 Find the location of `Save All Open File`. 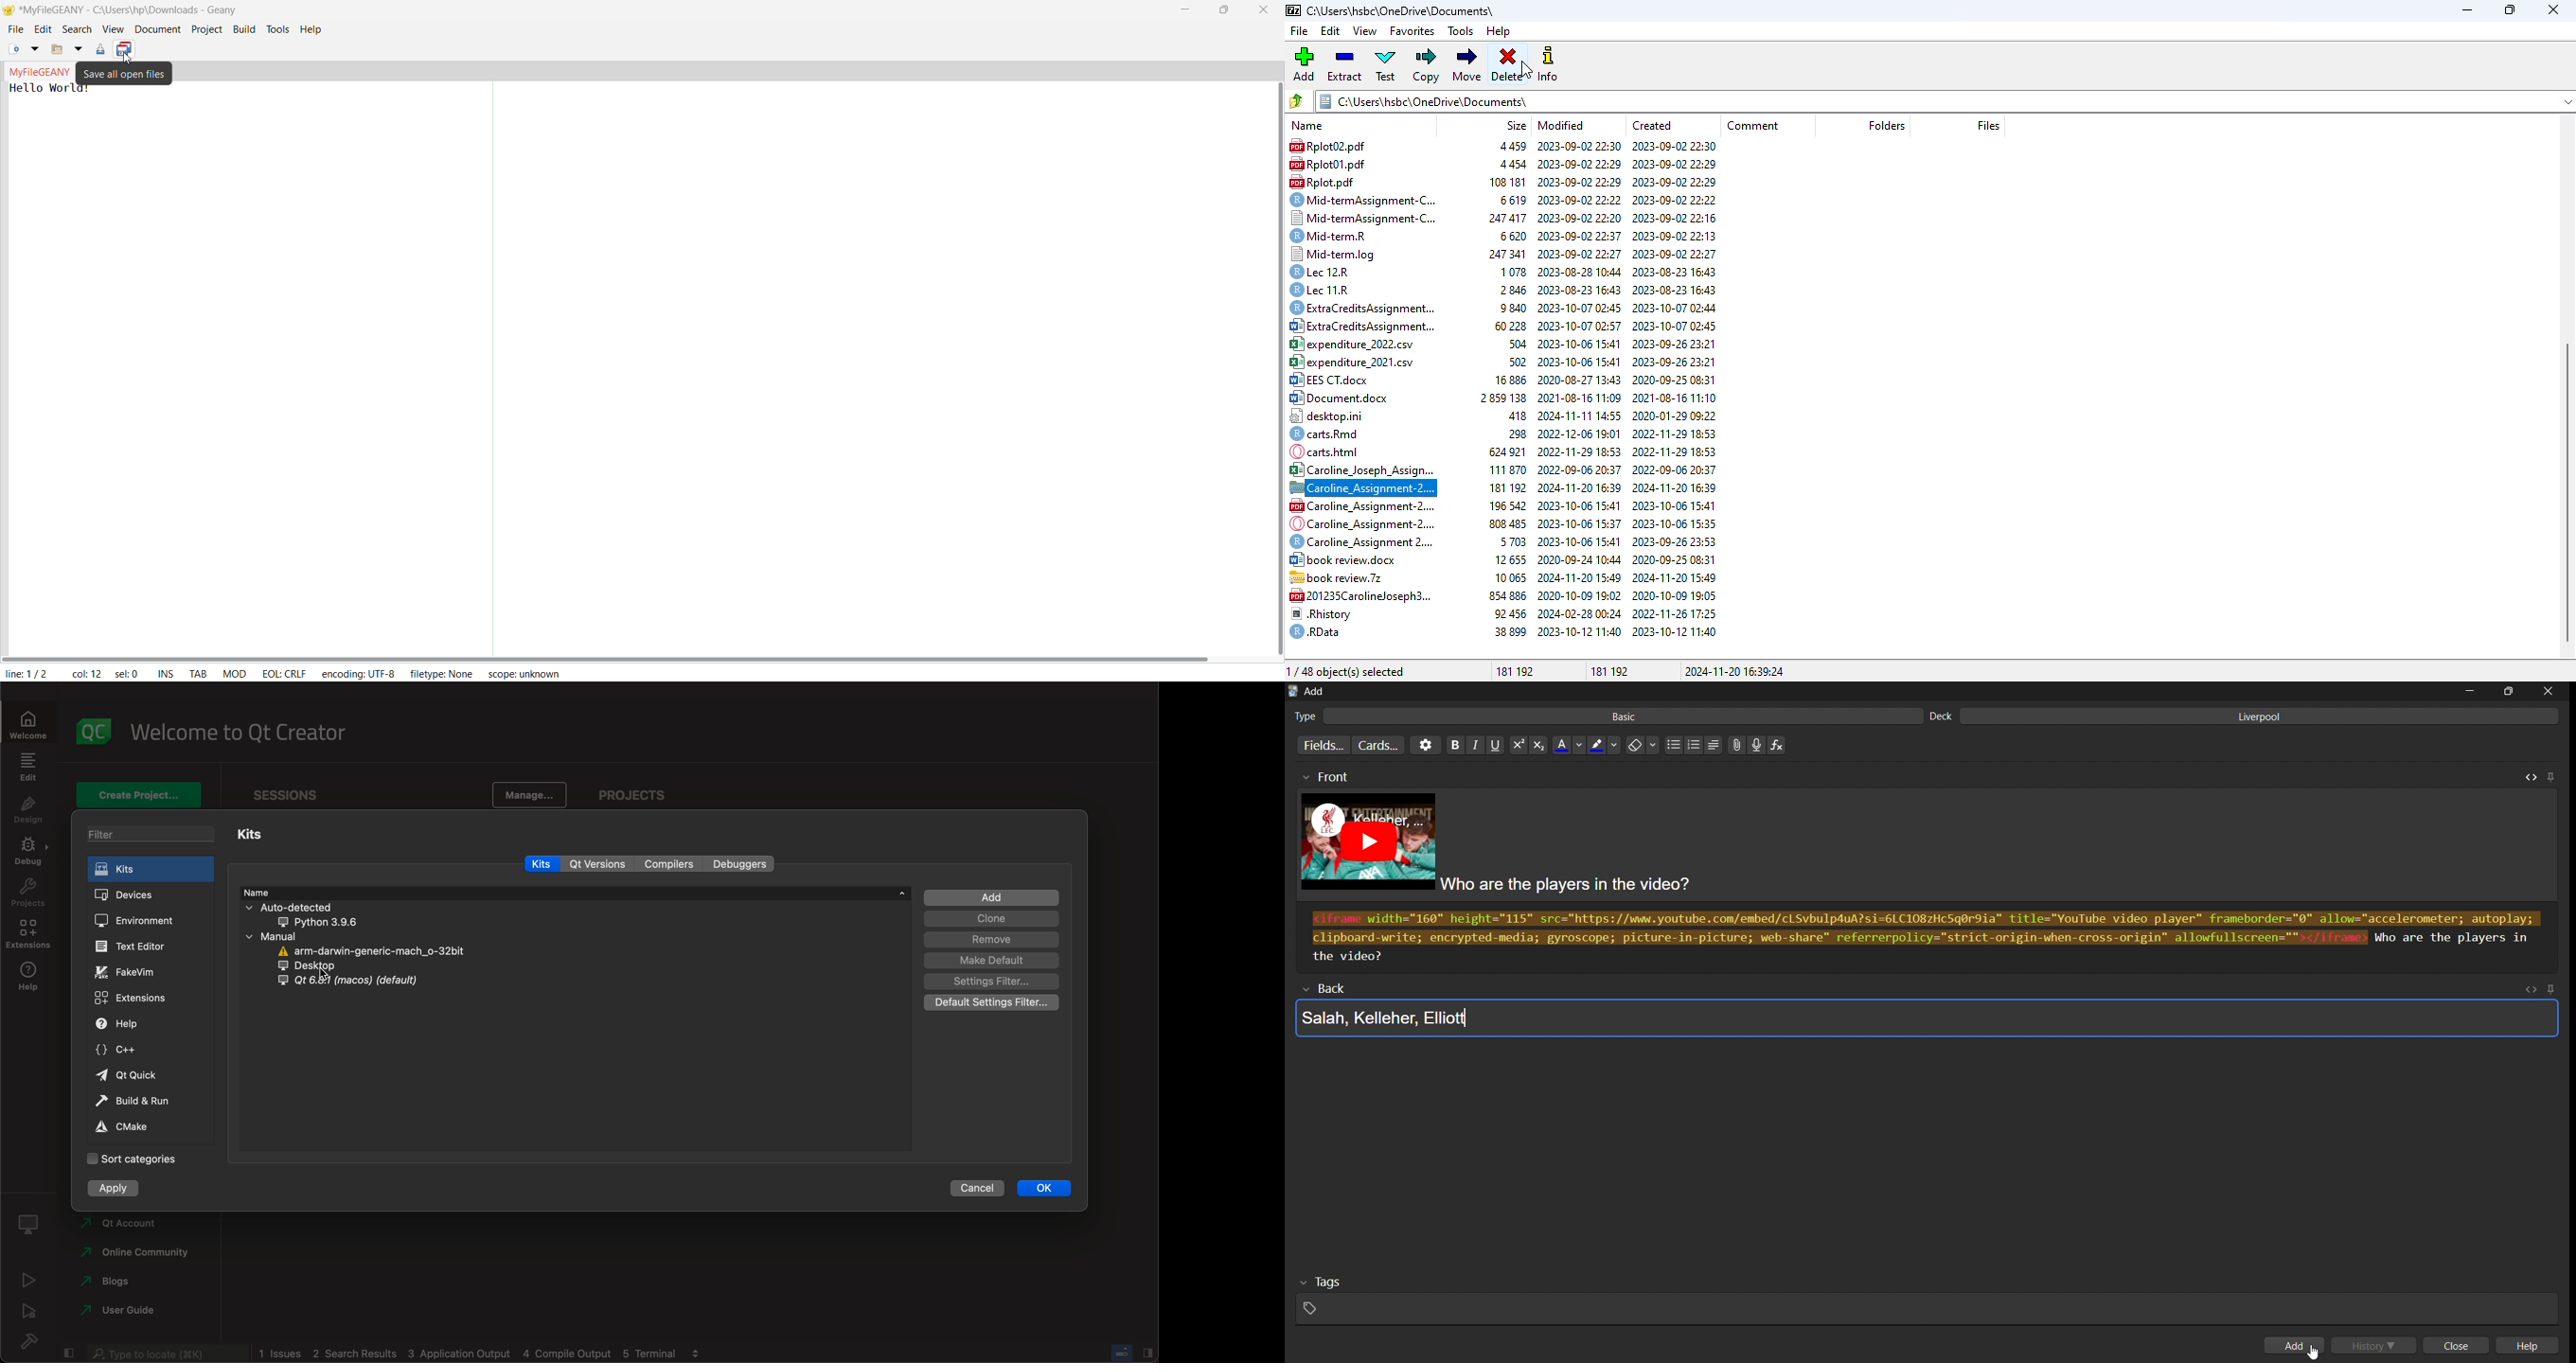

Save All Open File is located at coordinates (126, 49).